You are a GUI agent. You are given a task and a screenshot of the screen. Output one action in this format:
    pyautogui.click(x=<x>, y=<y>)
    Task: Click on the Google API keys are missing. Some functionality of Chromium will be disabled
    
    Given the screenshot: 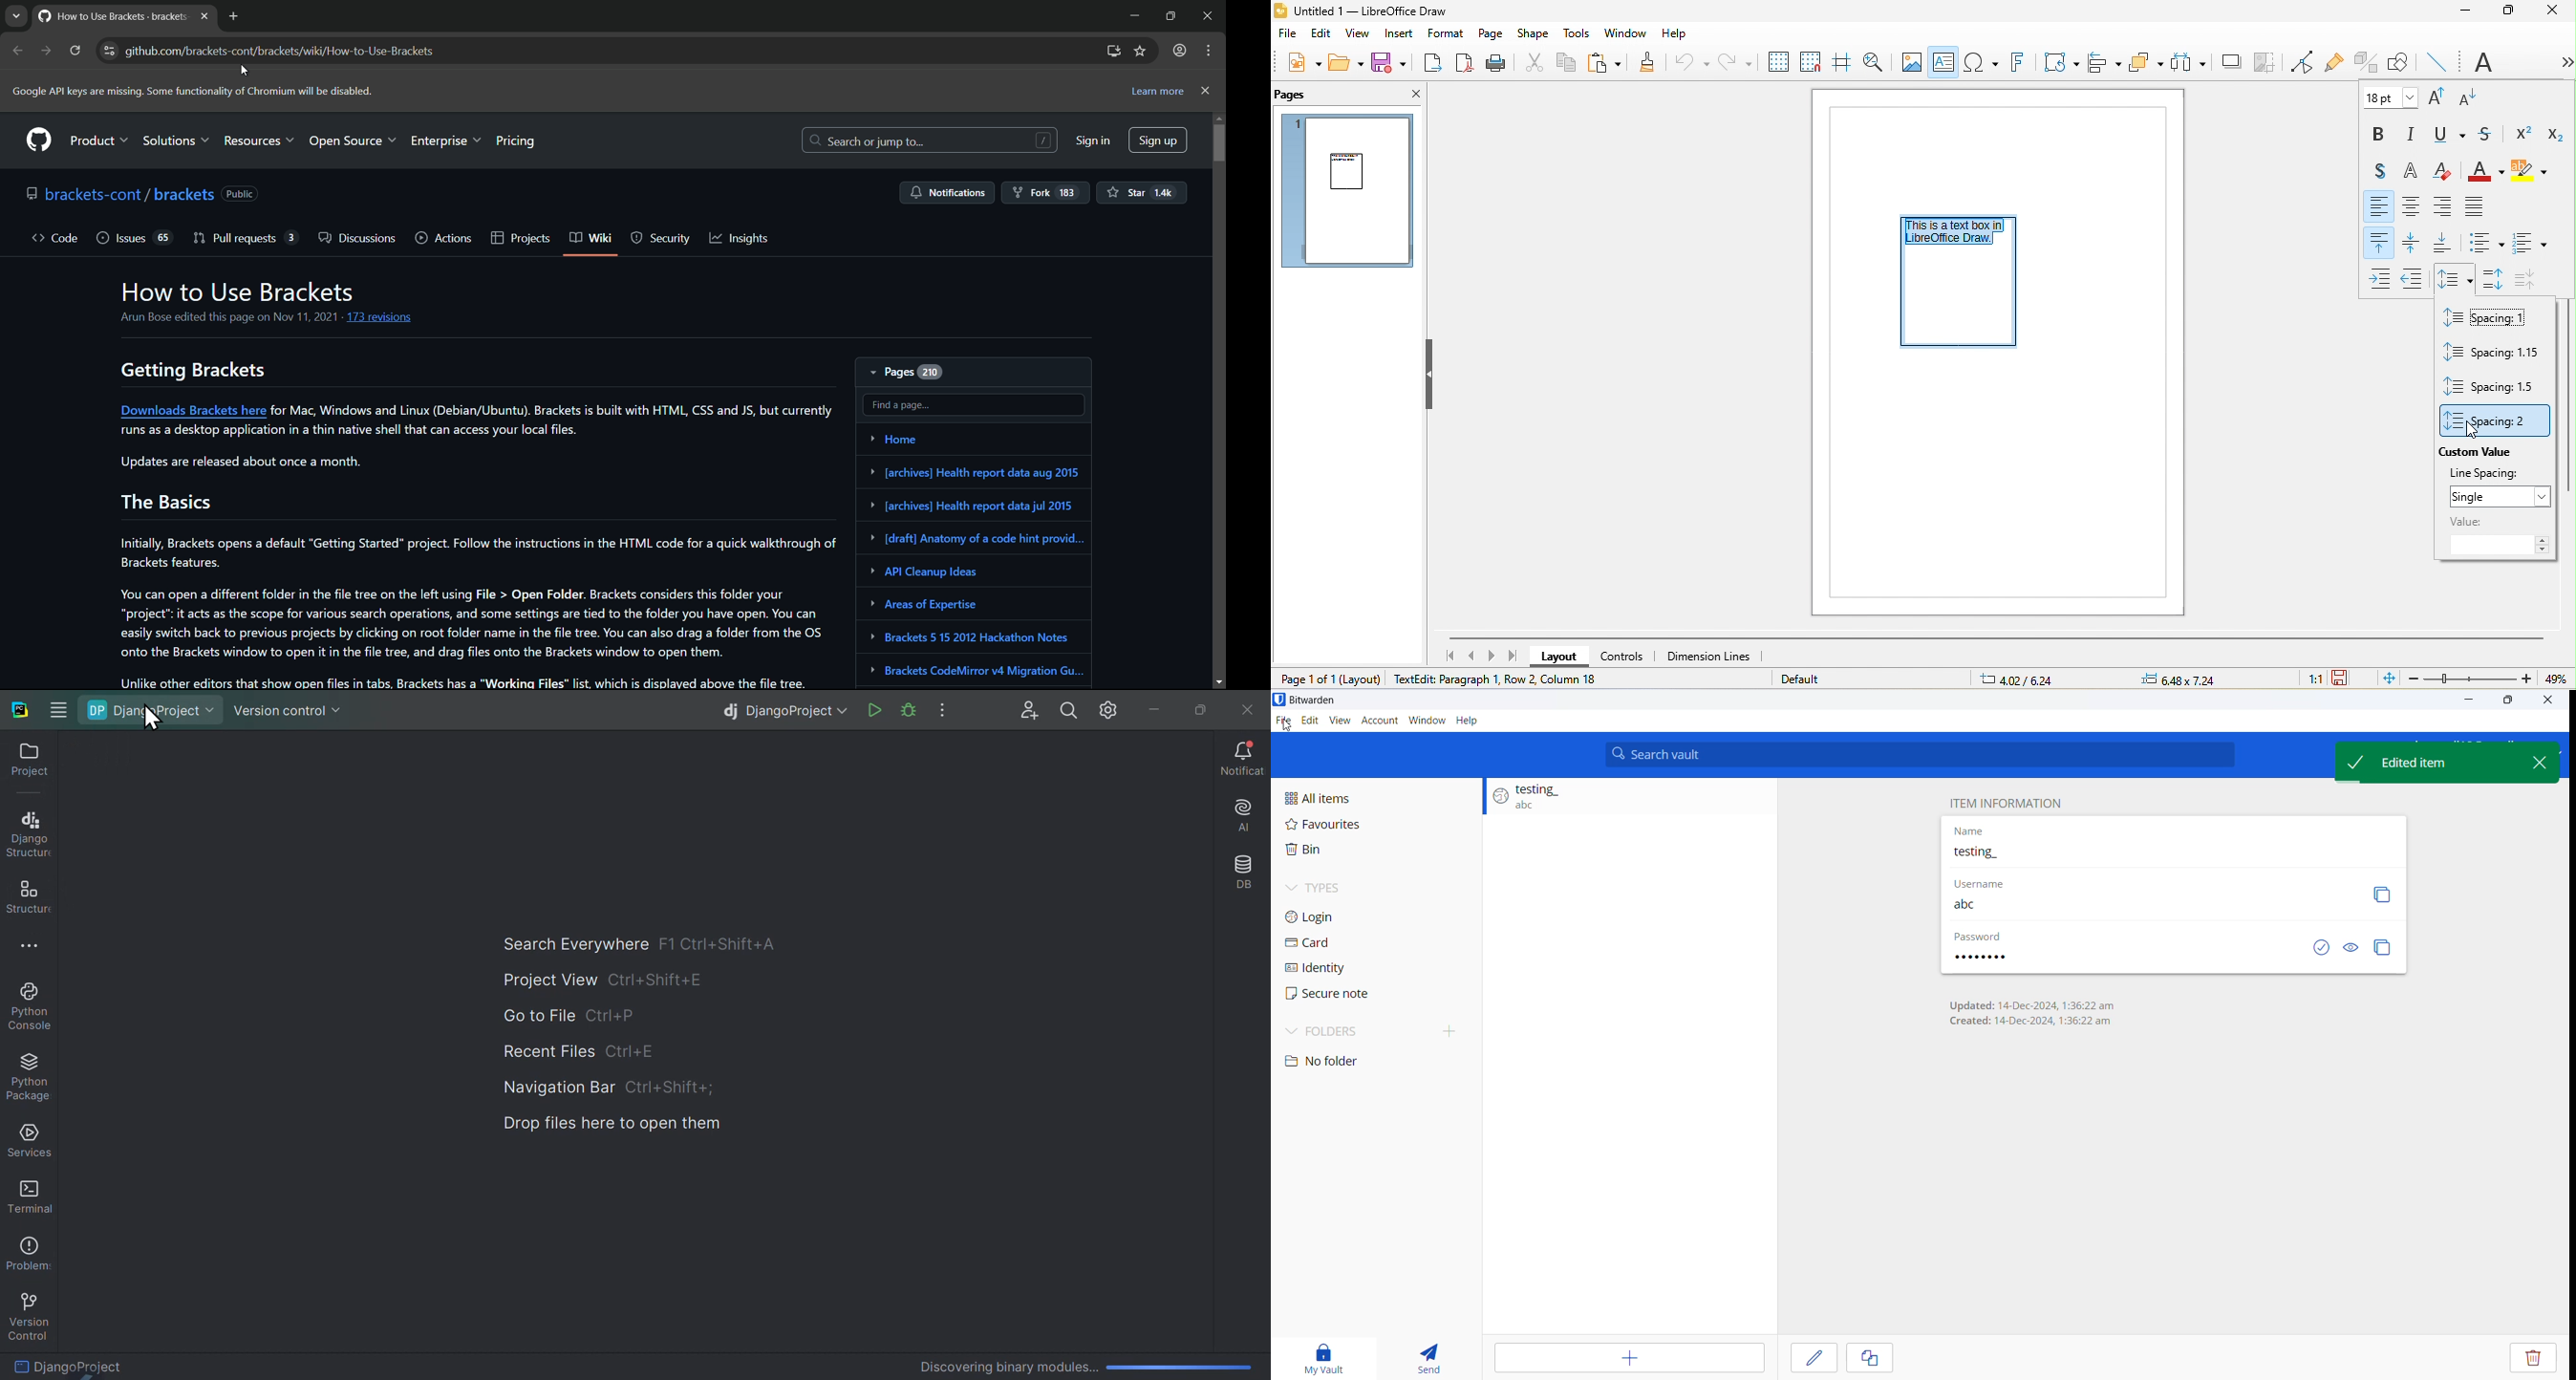 What is the action you would take?
    pyautogui.click(x=191, y=91)
    